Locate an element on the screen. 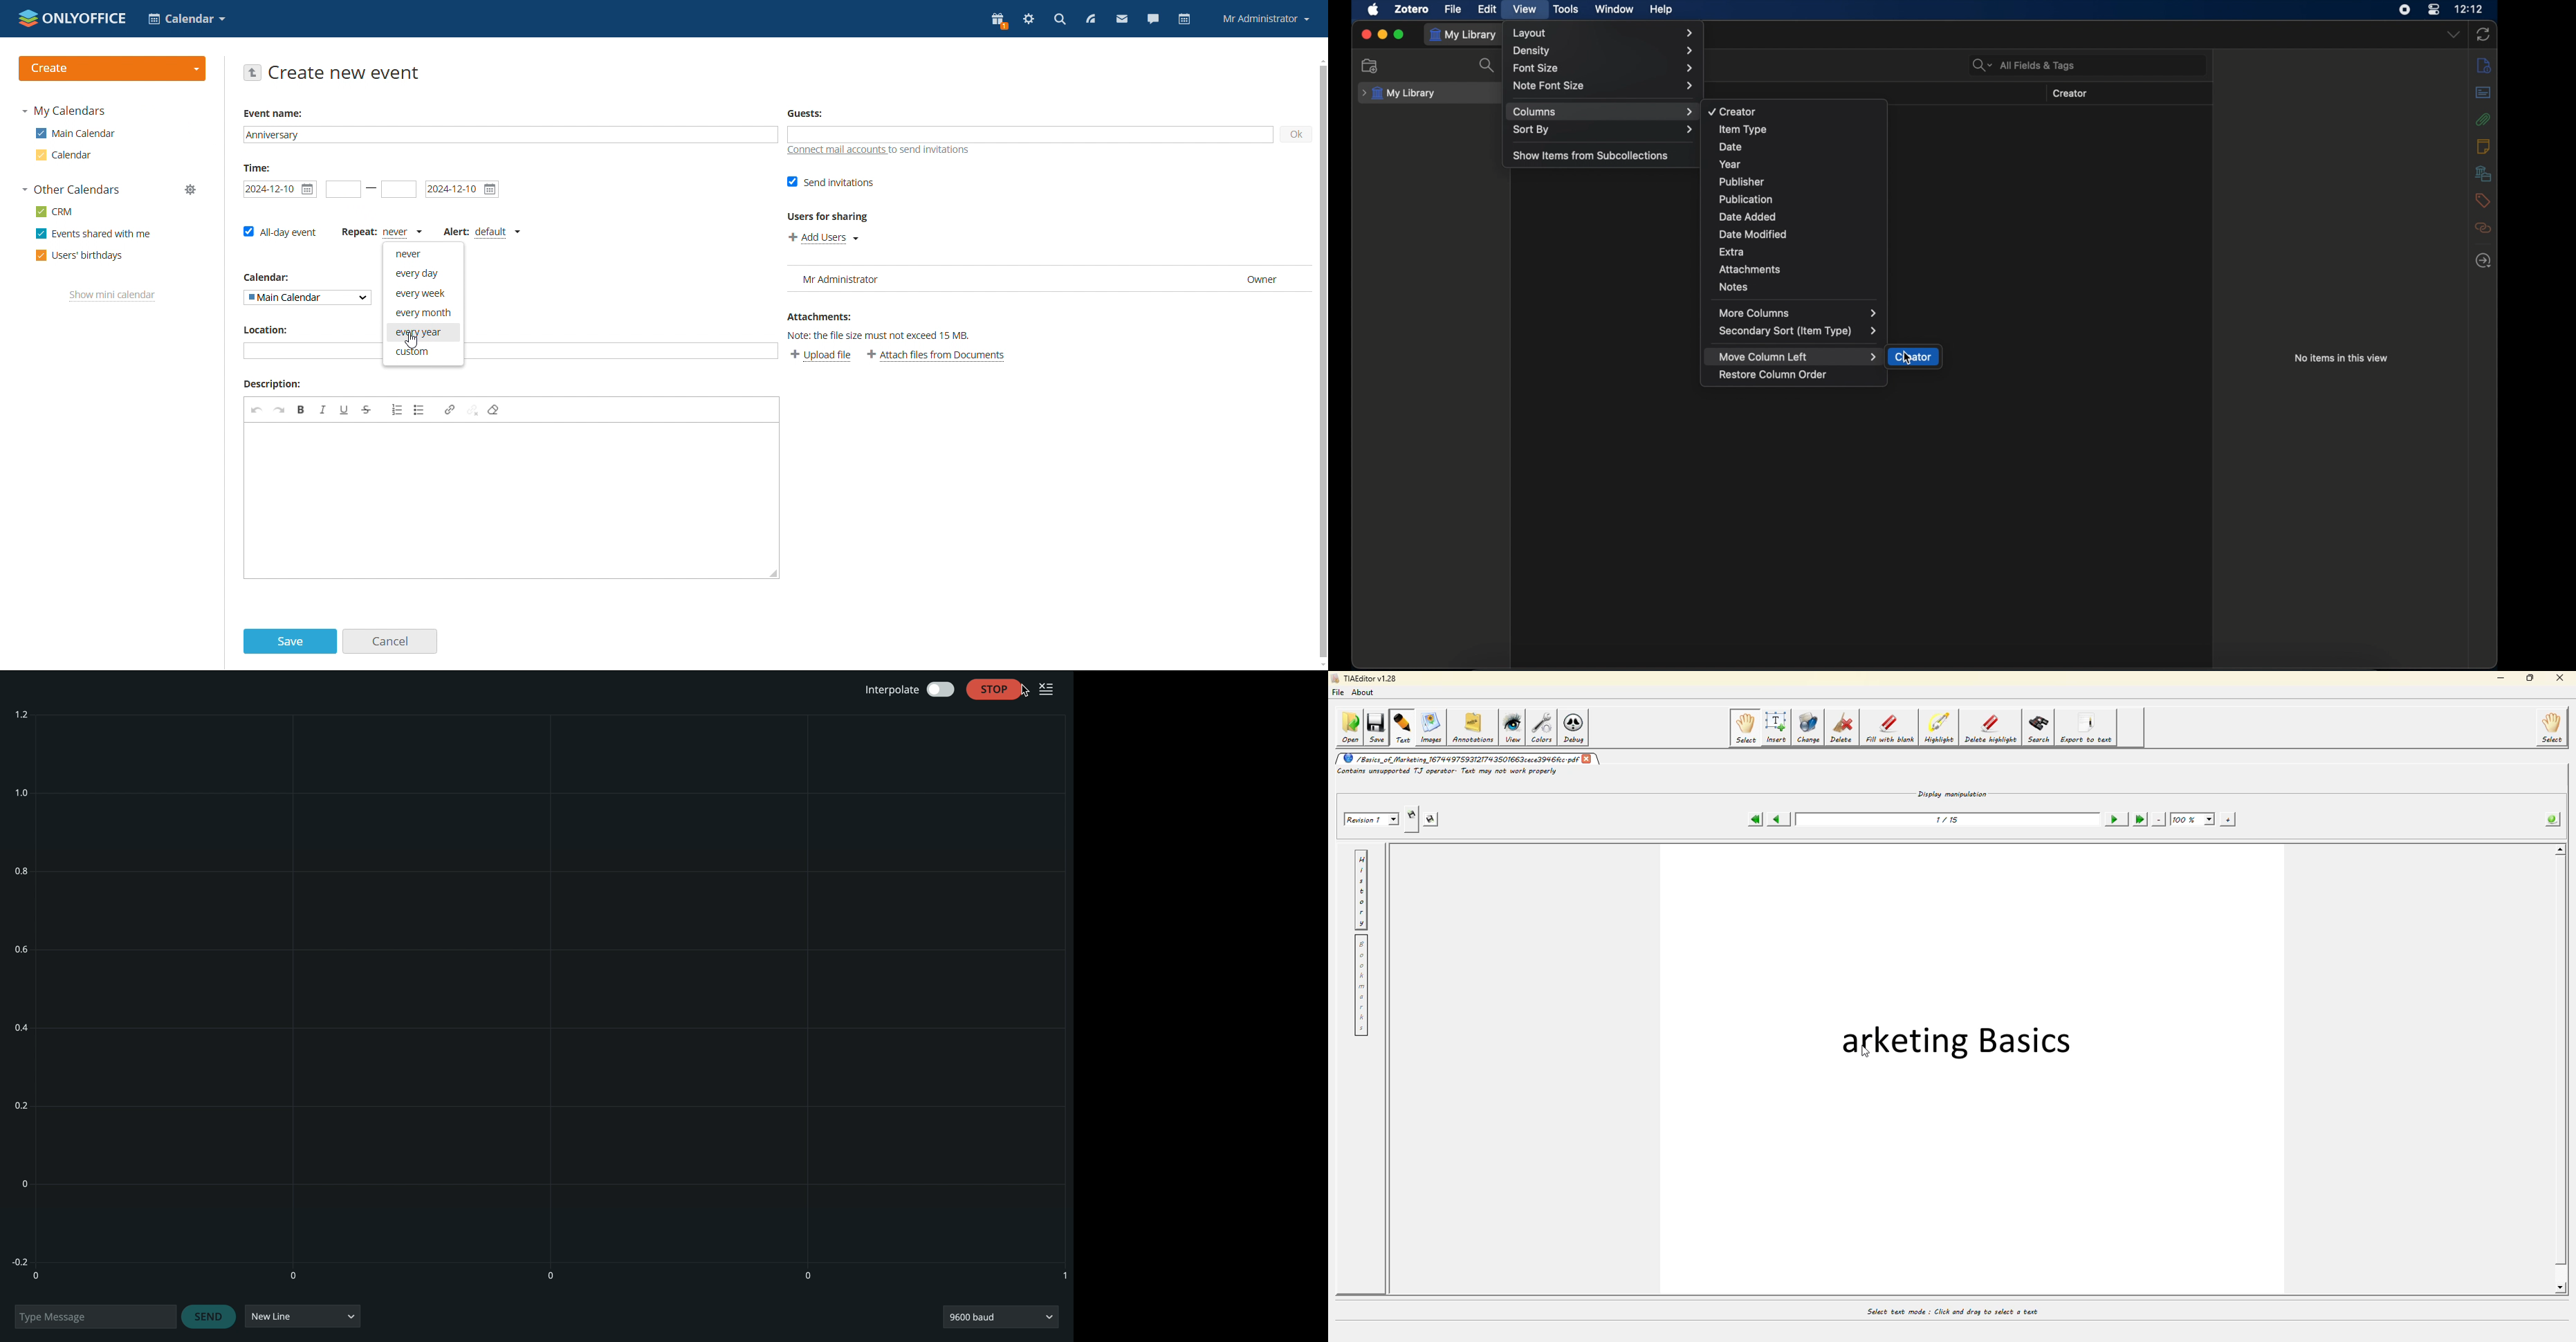 The height and width of the screenshot is (1344, 2576). more columns is located at coordinates (1798, 313).